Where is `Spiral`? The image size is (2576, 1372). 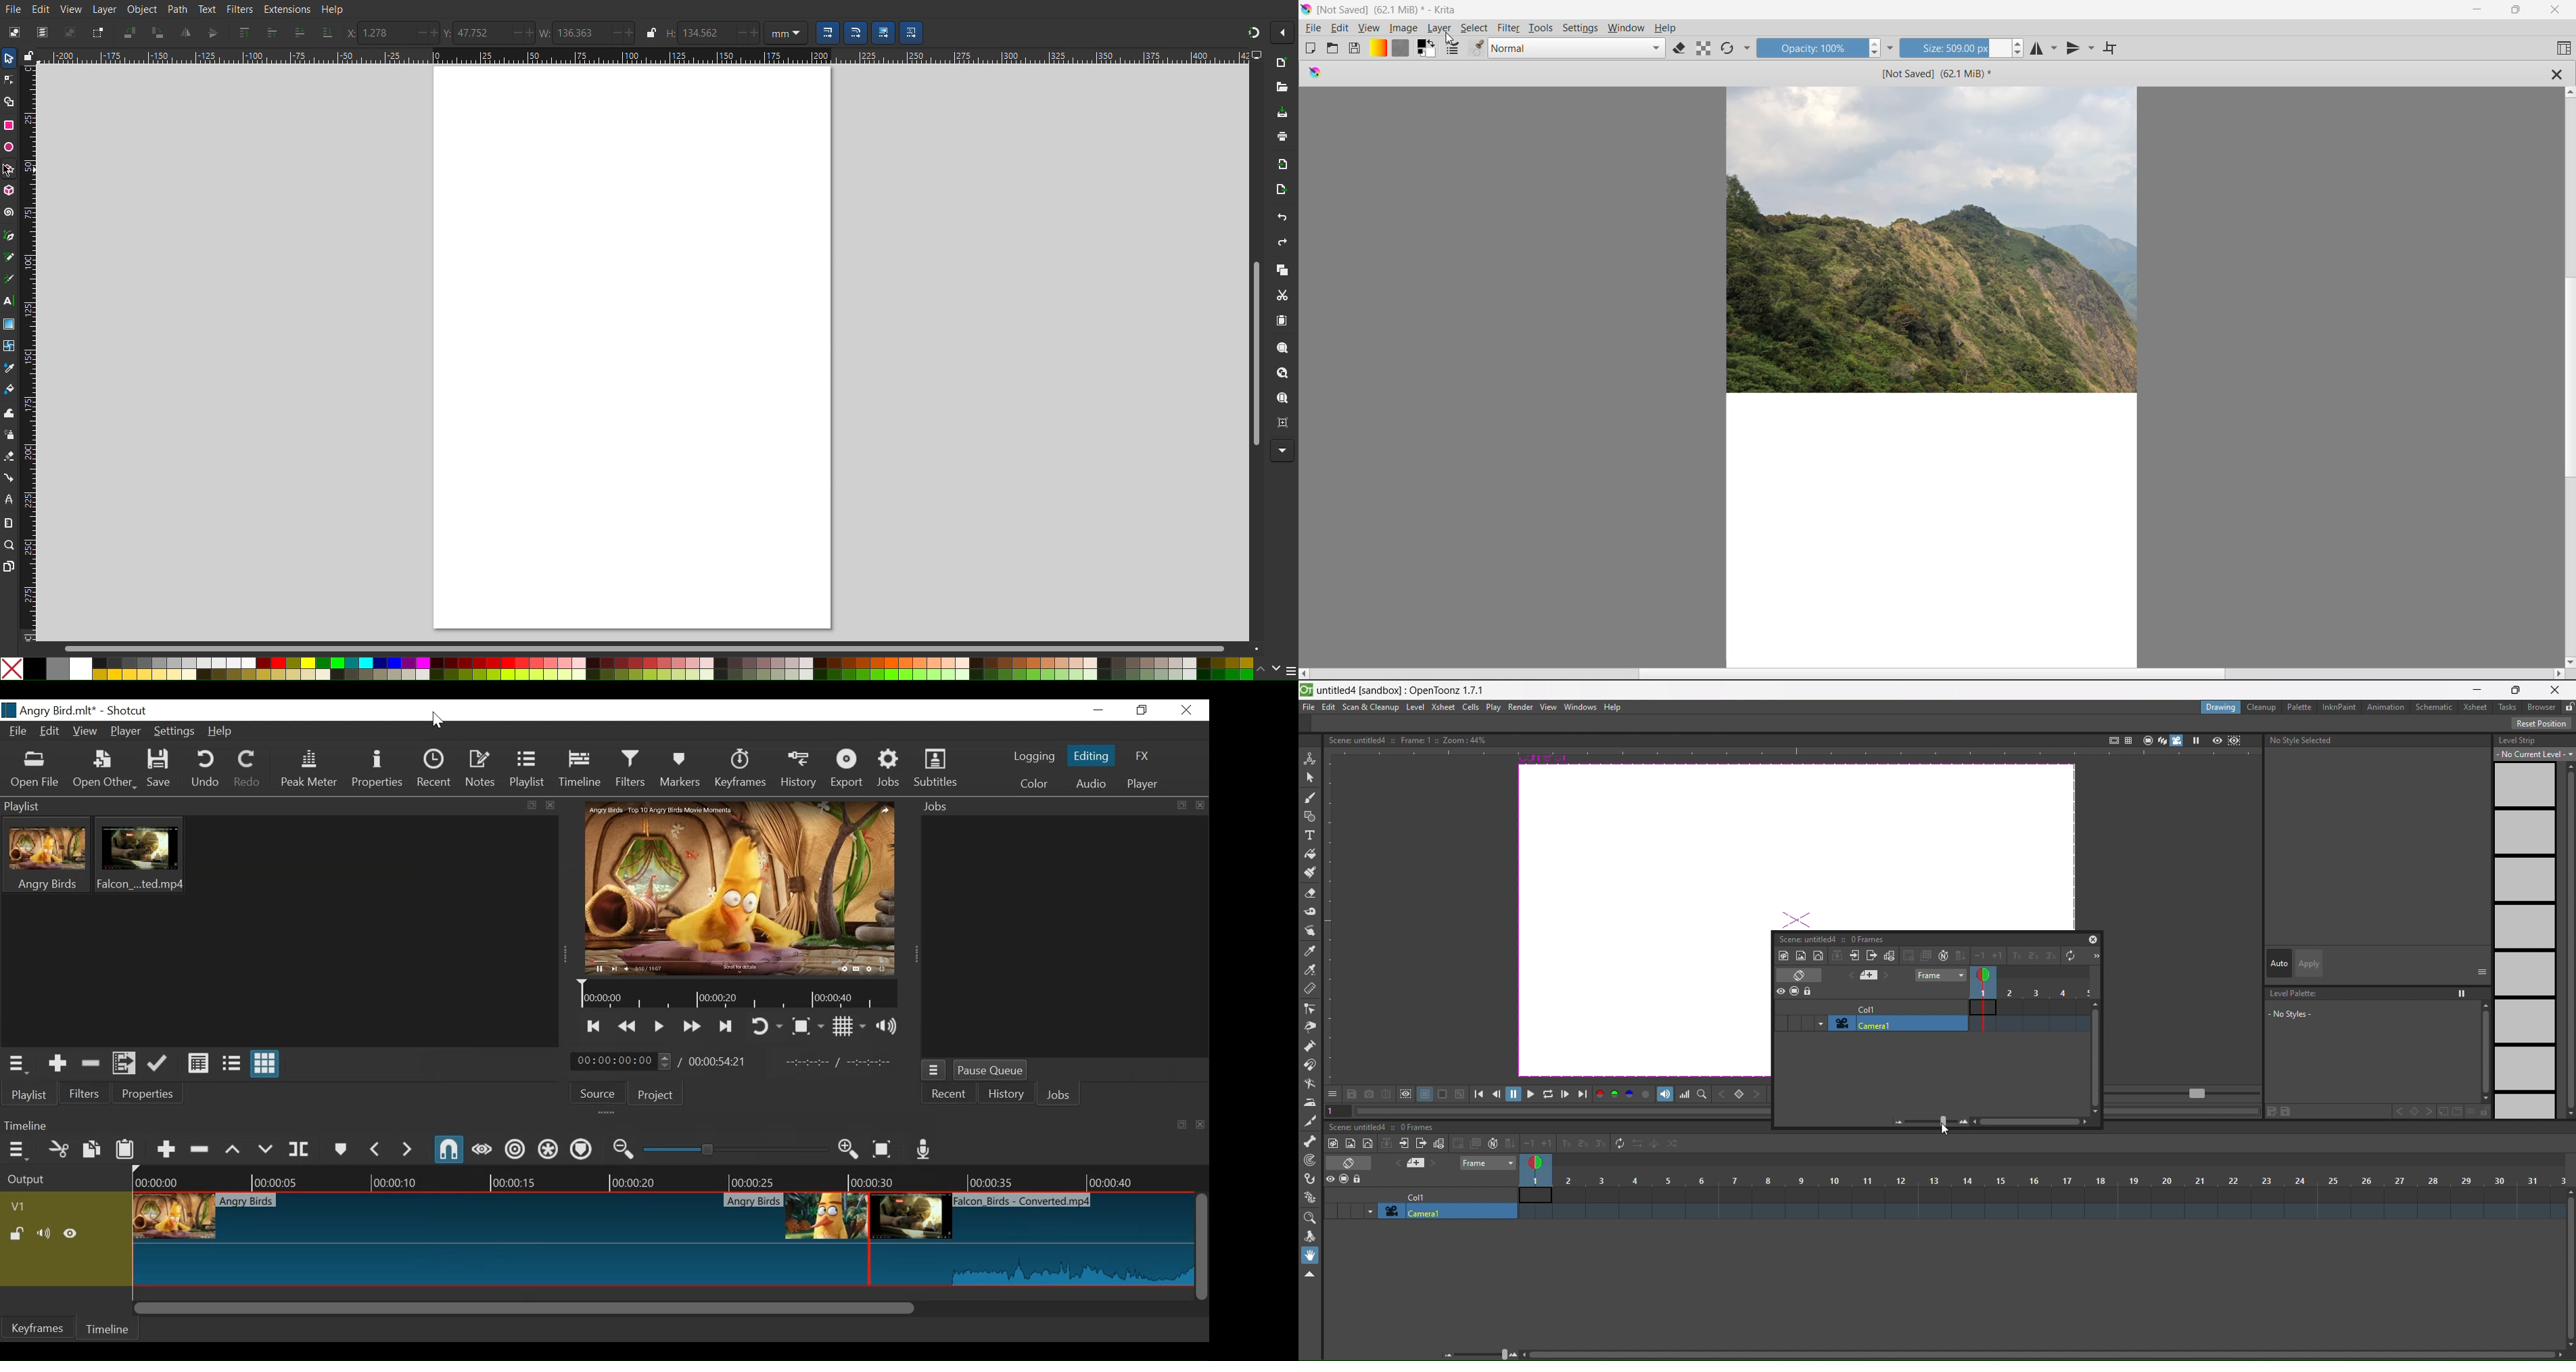
Spiral is located at coordinates (9, 212).